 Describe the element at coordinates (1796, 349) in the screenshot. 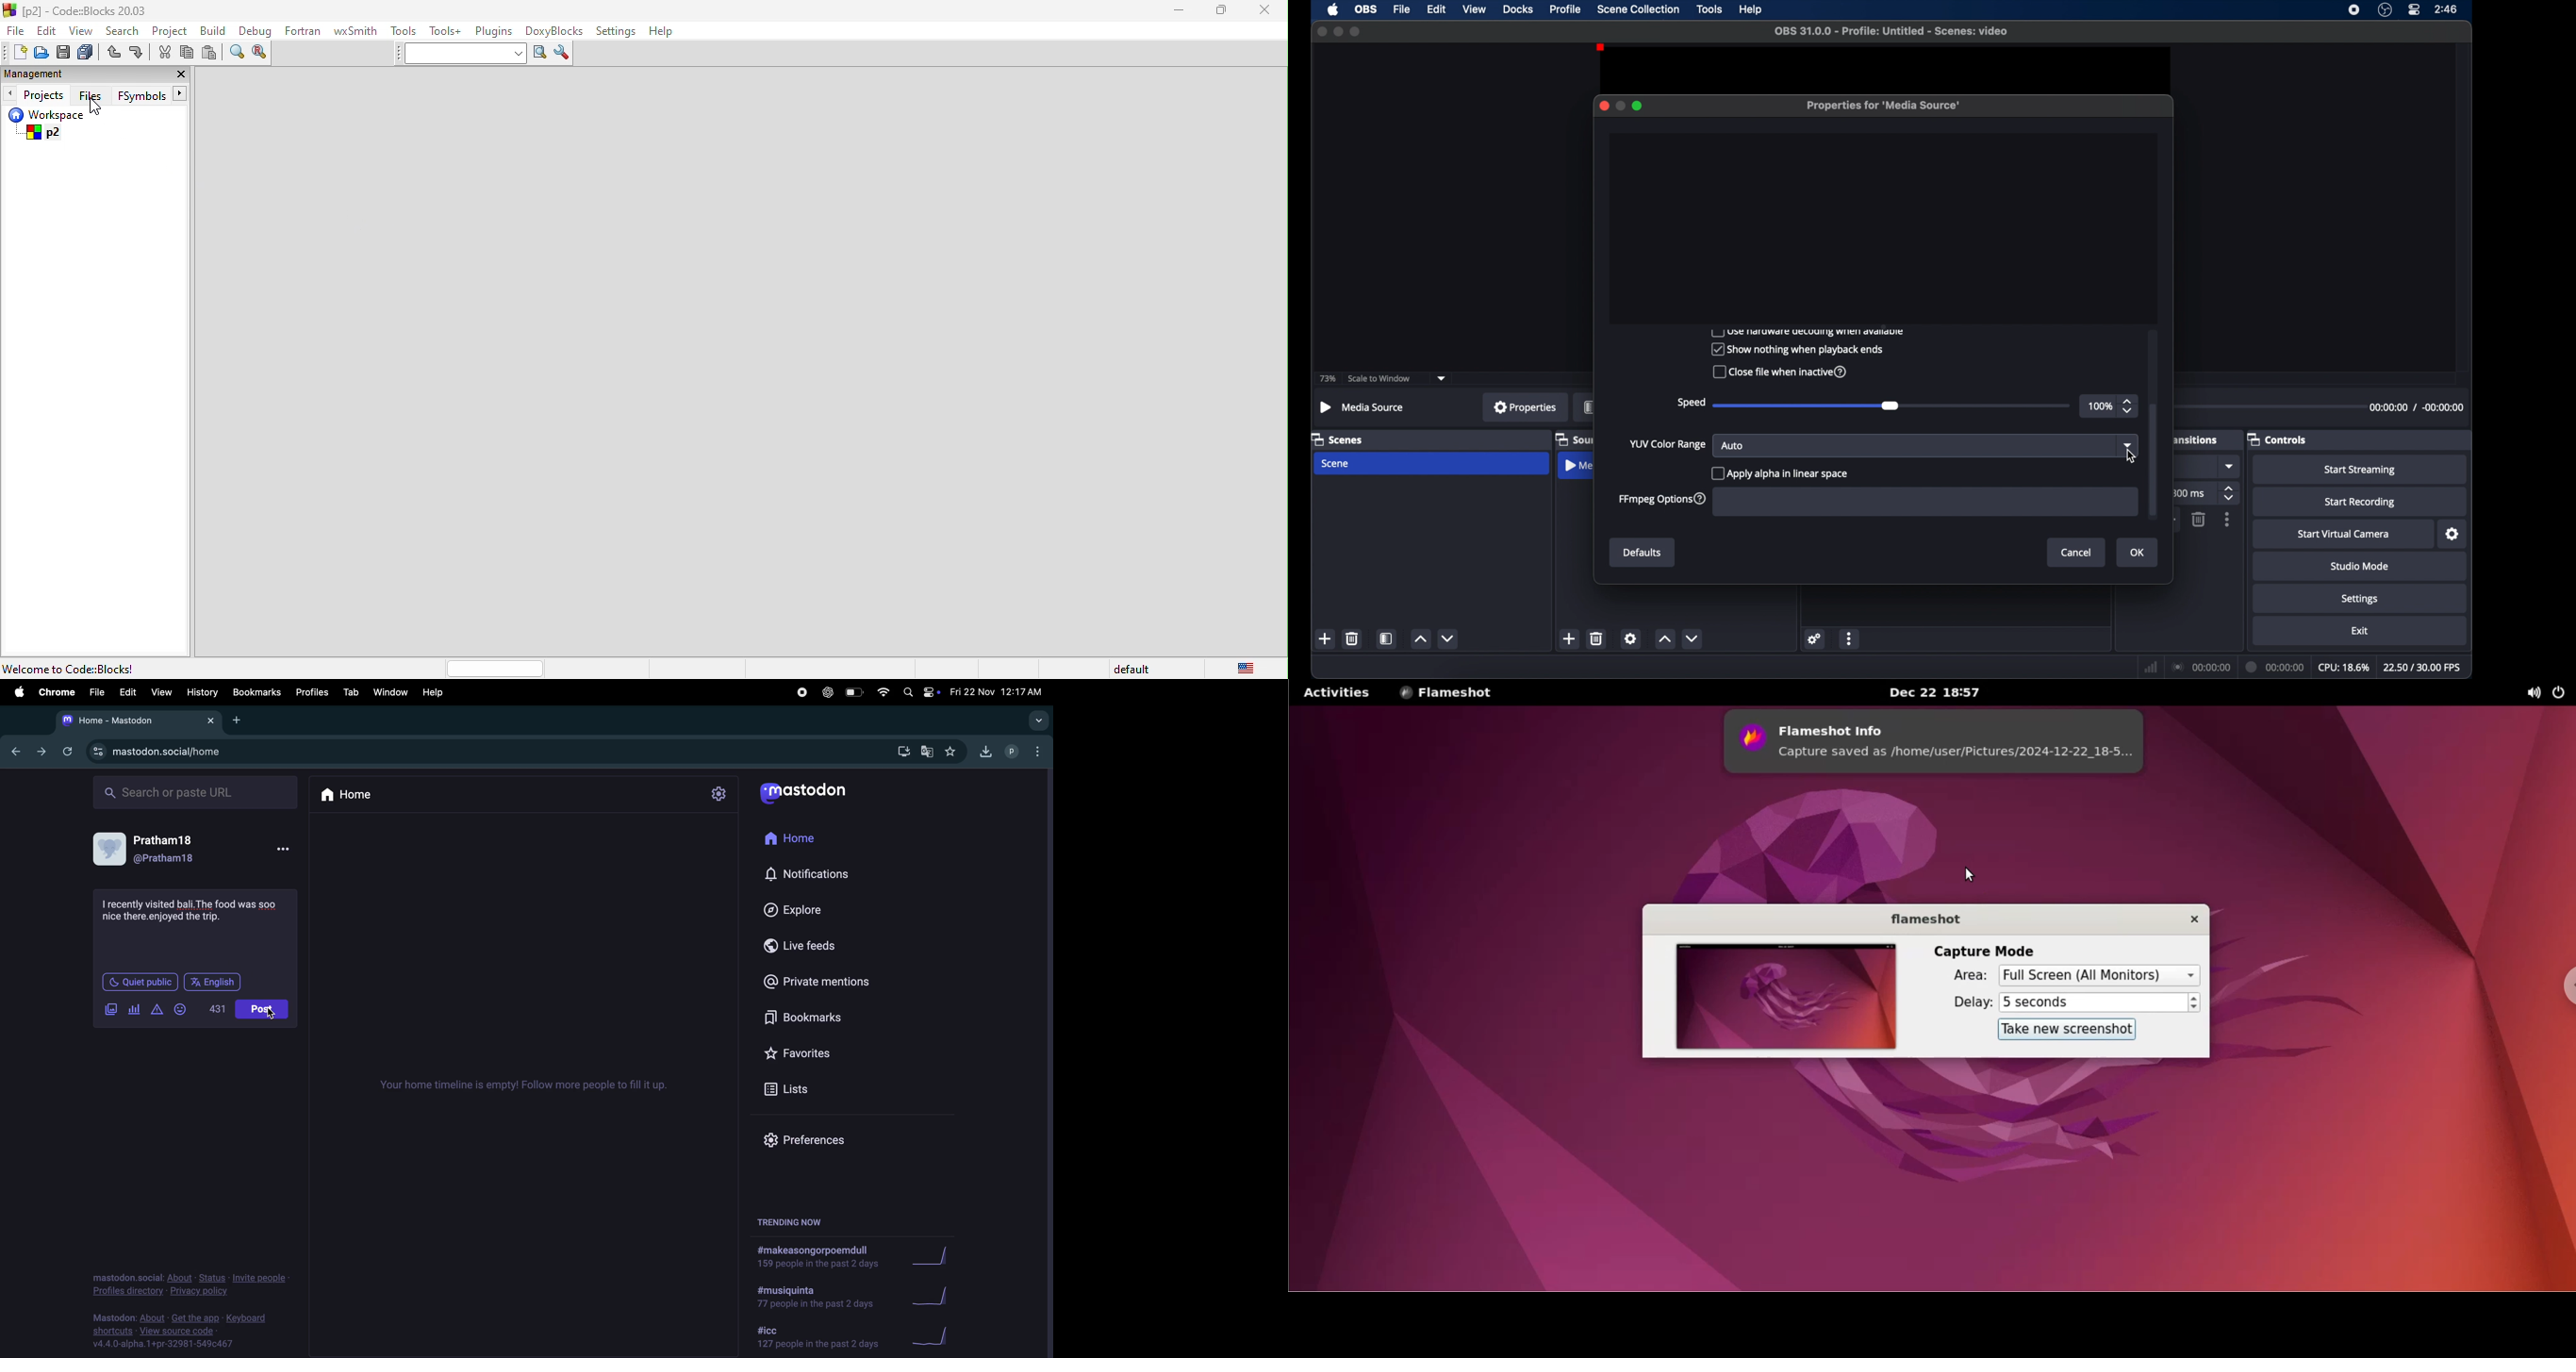

I see `Show nothing when playback ends` at that location.